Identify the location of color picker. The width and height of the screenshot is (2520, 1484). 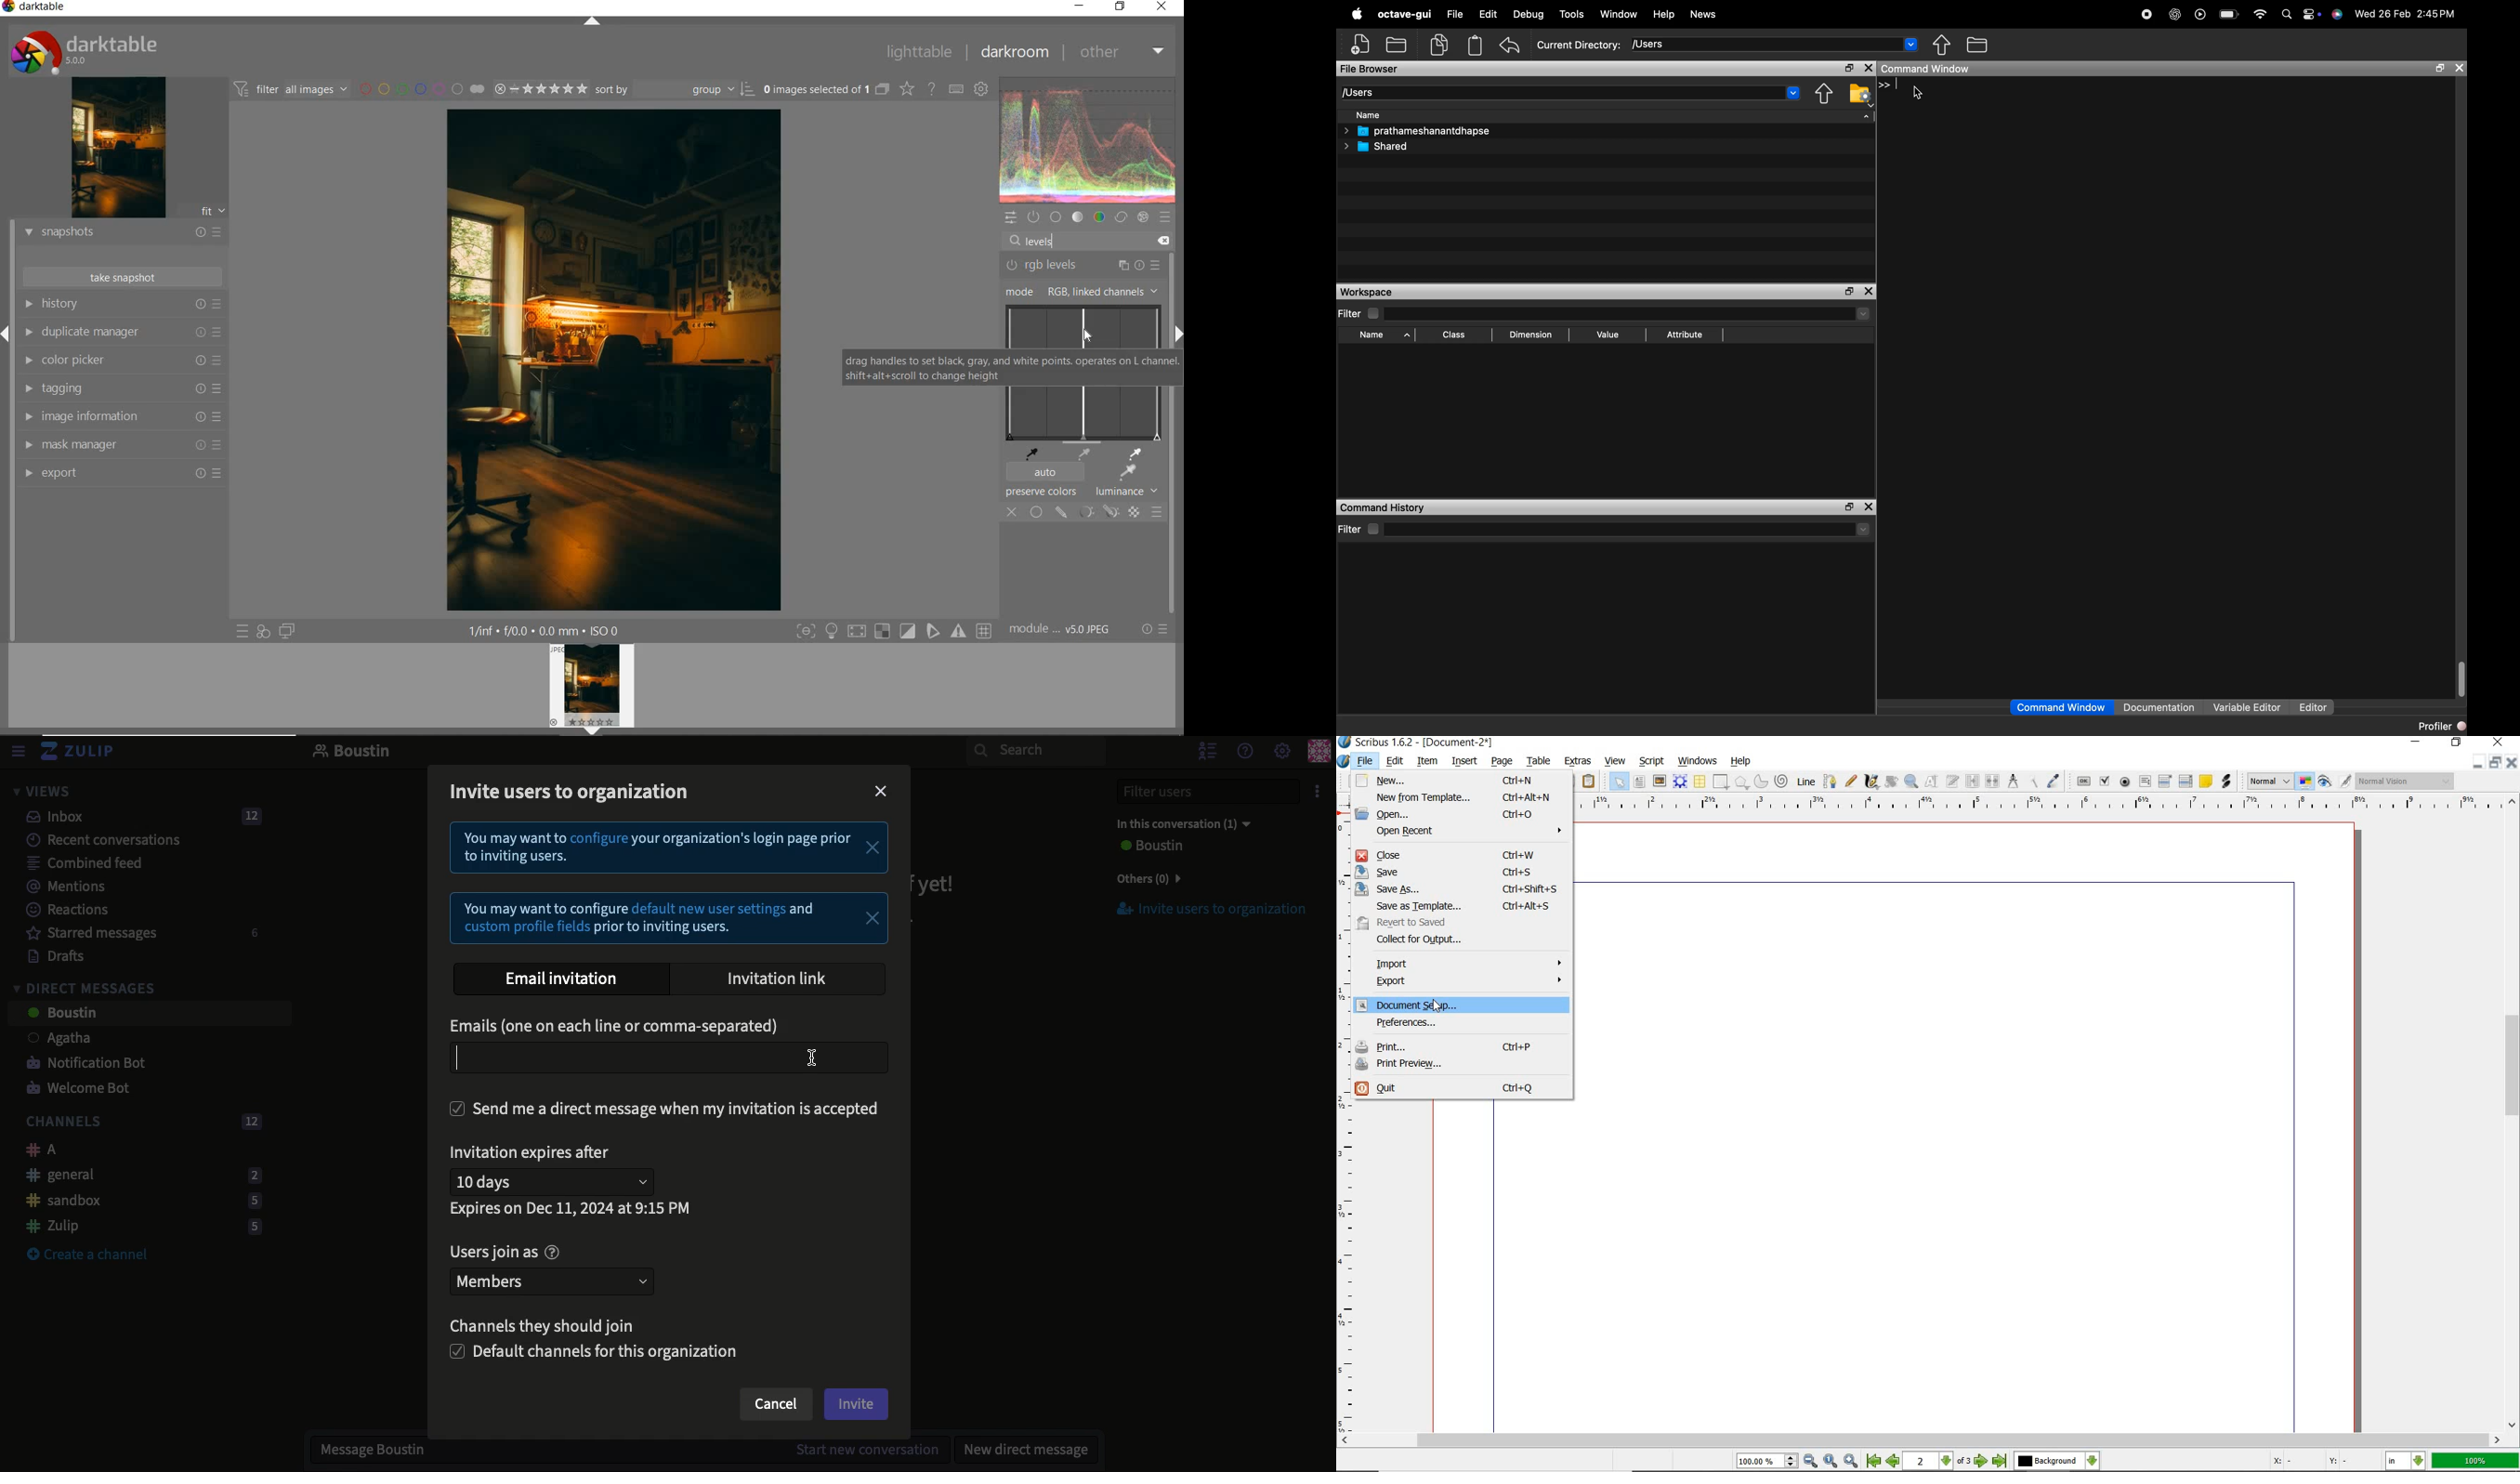
(120, 360).